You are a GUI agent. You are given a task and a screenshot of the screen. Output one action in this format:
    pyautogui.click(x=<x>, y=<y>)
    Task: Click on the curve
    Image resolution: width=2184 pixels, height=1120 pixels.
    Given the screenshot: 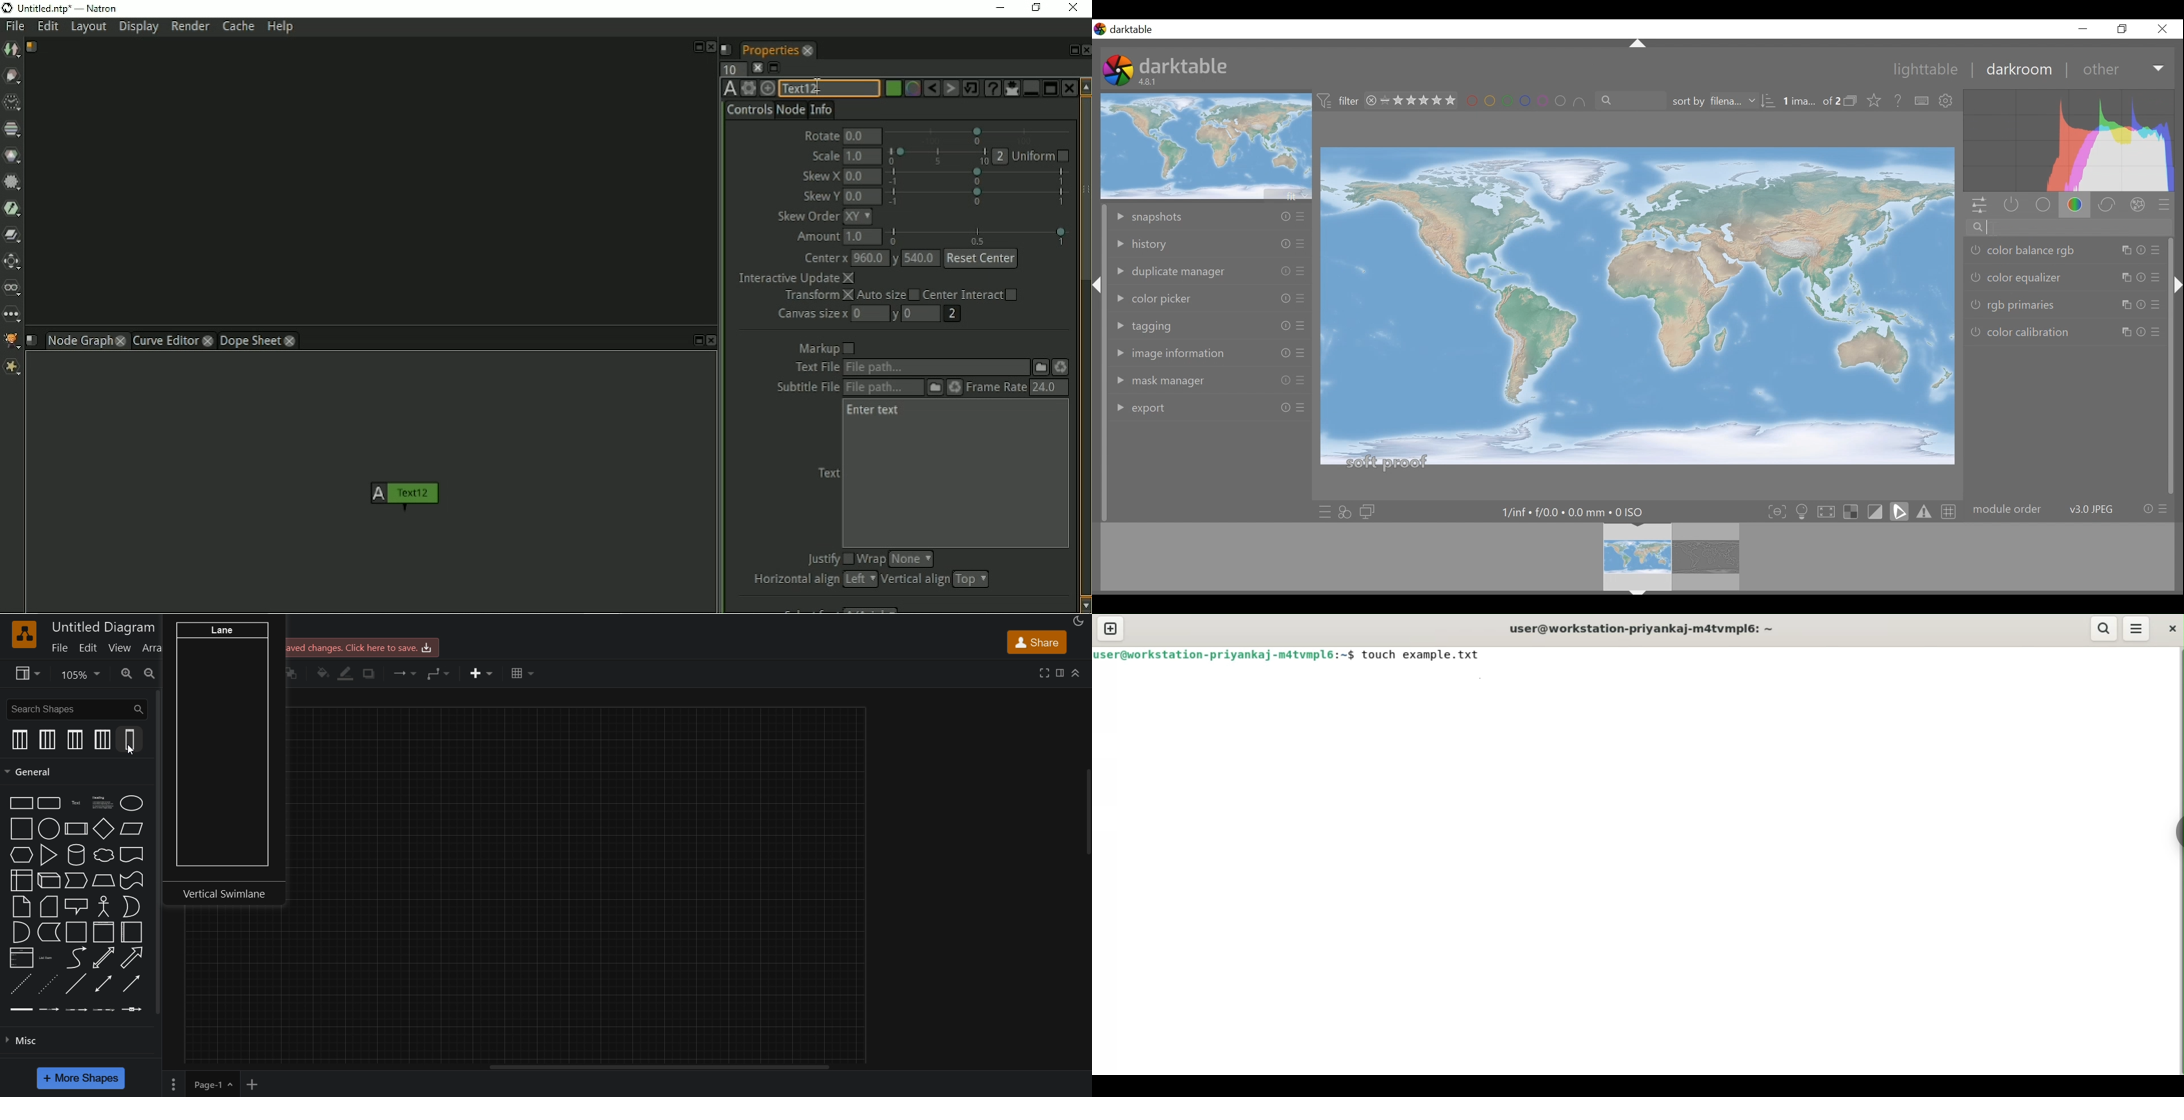 What is the action you would take?
    pyautogui.click(x=77, y=959)
    